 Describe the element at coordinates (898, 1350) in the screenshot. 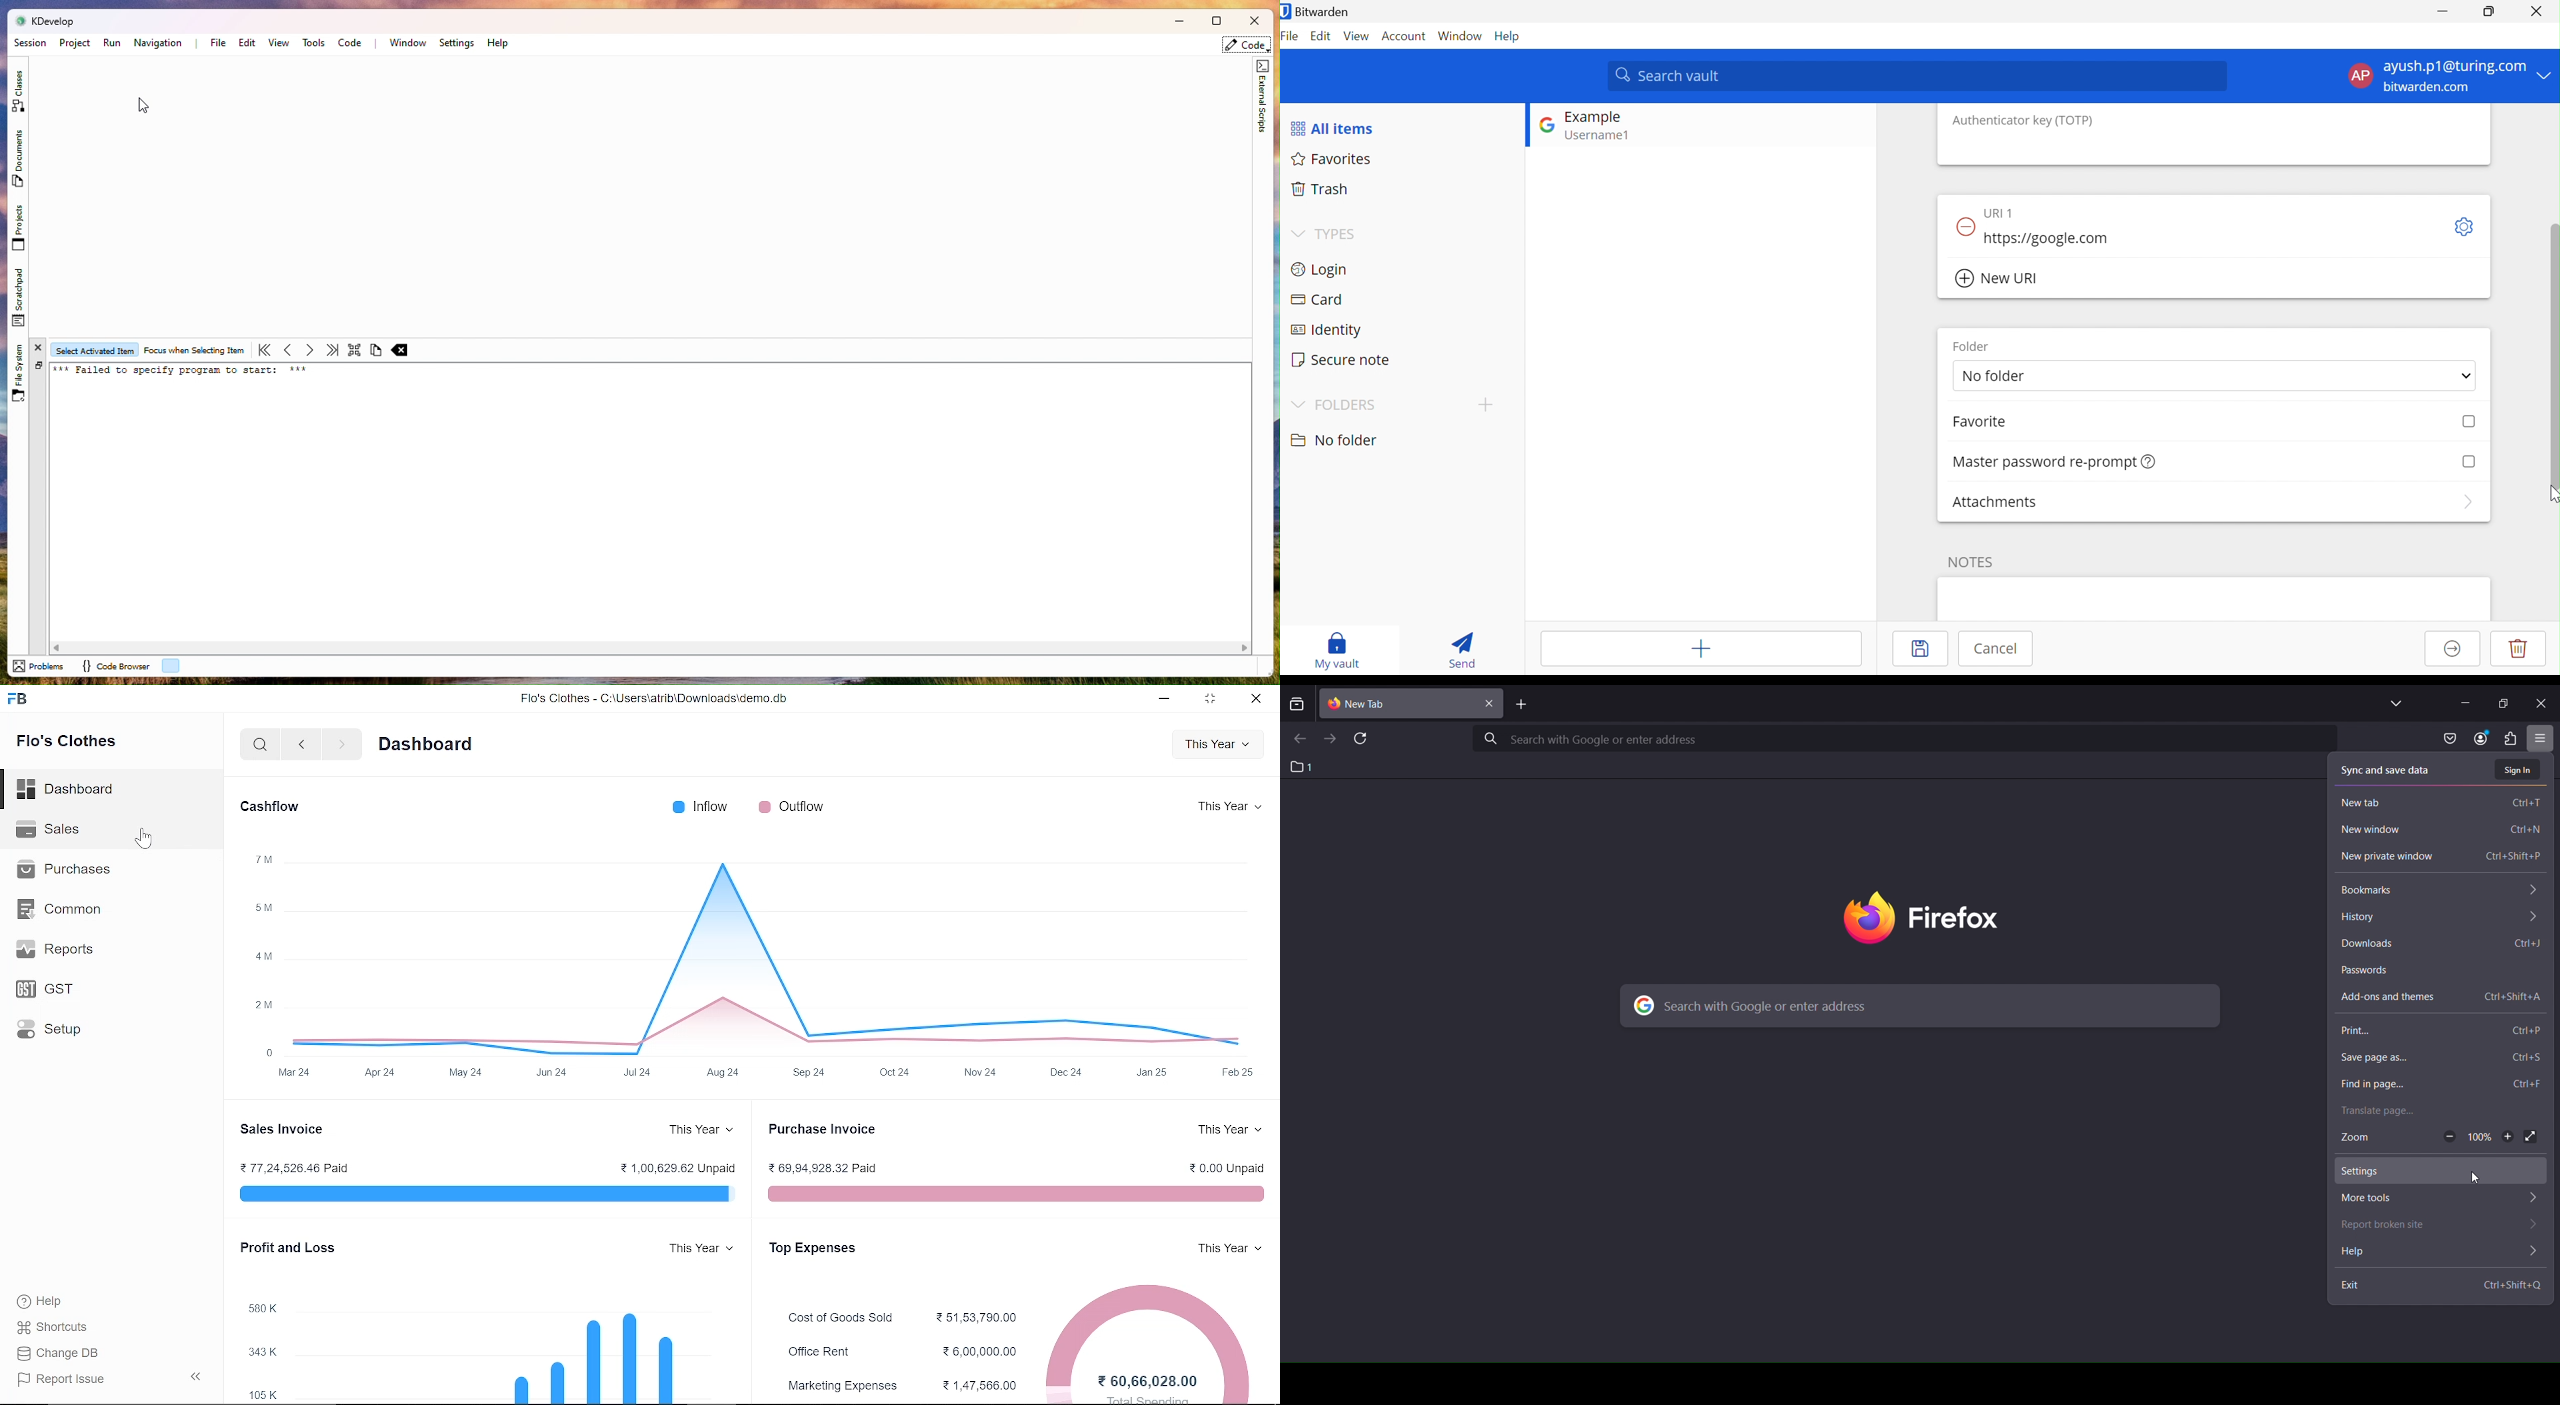

I see `Office Rent. 26,00,000.00` at that location.